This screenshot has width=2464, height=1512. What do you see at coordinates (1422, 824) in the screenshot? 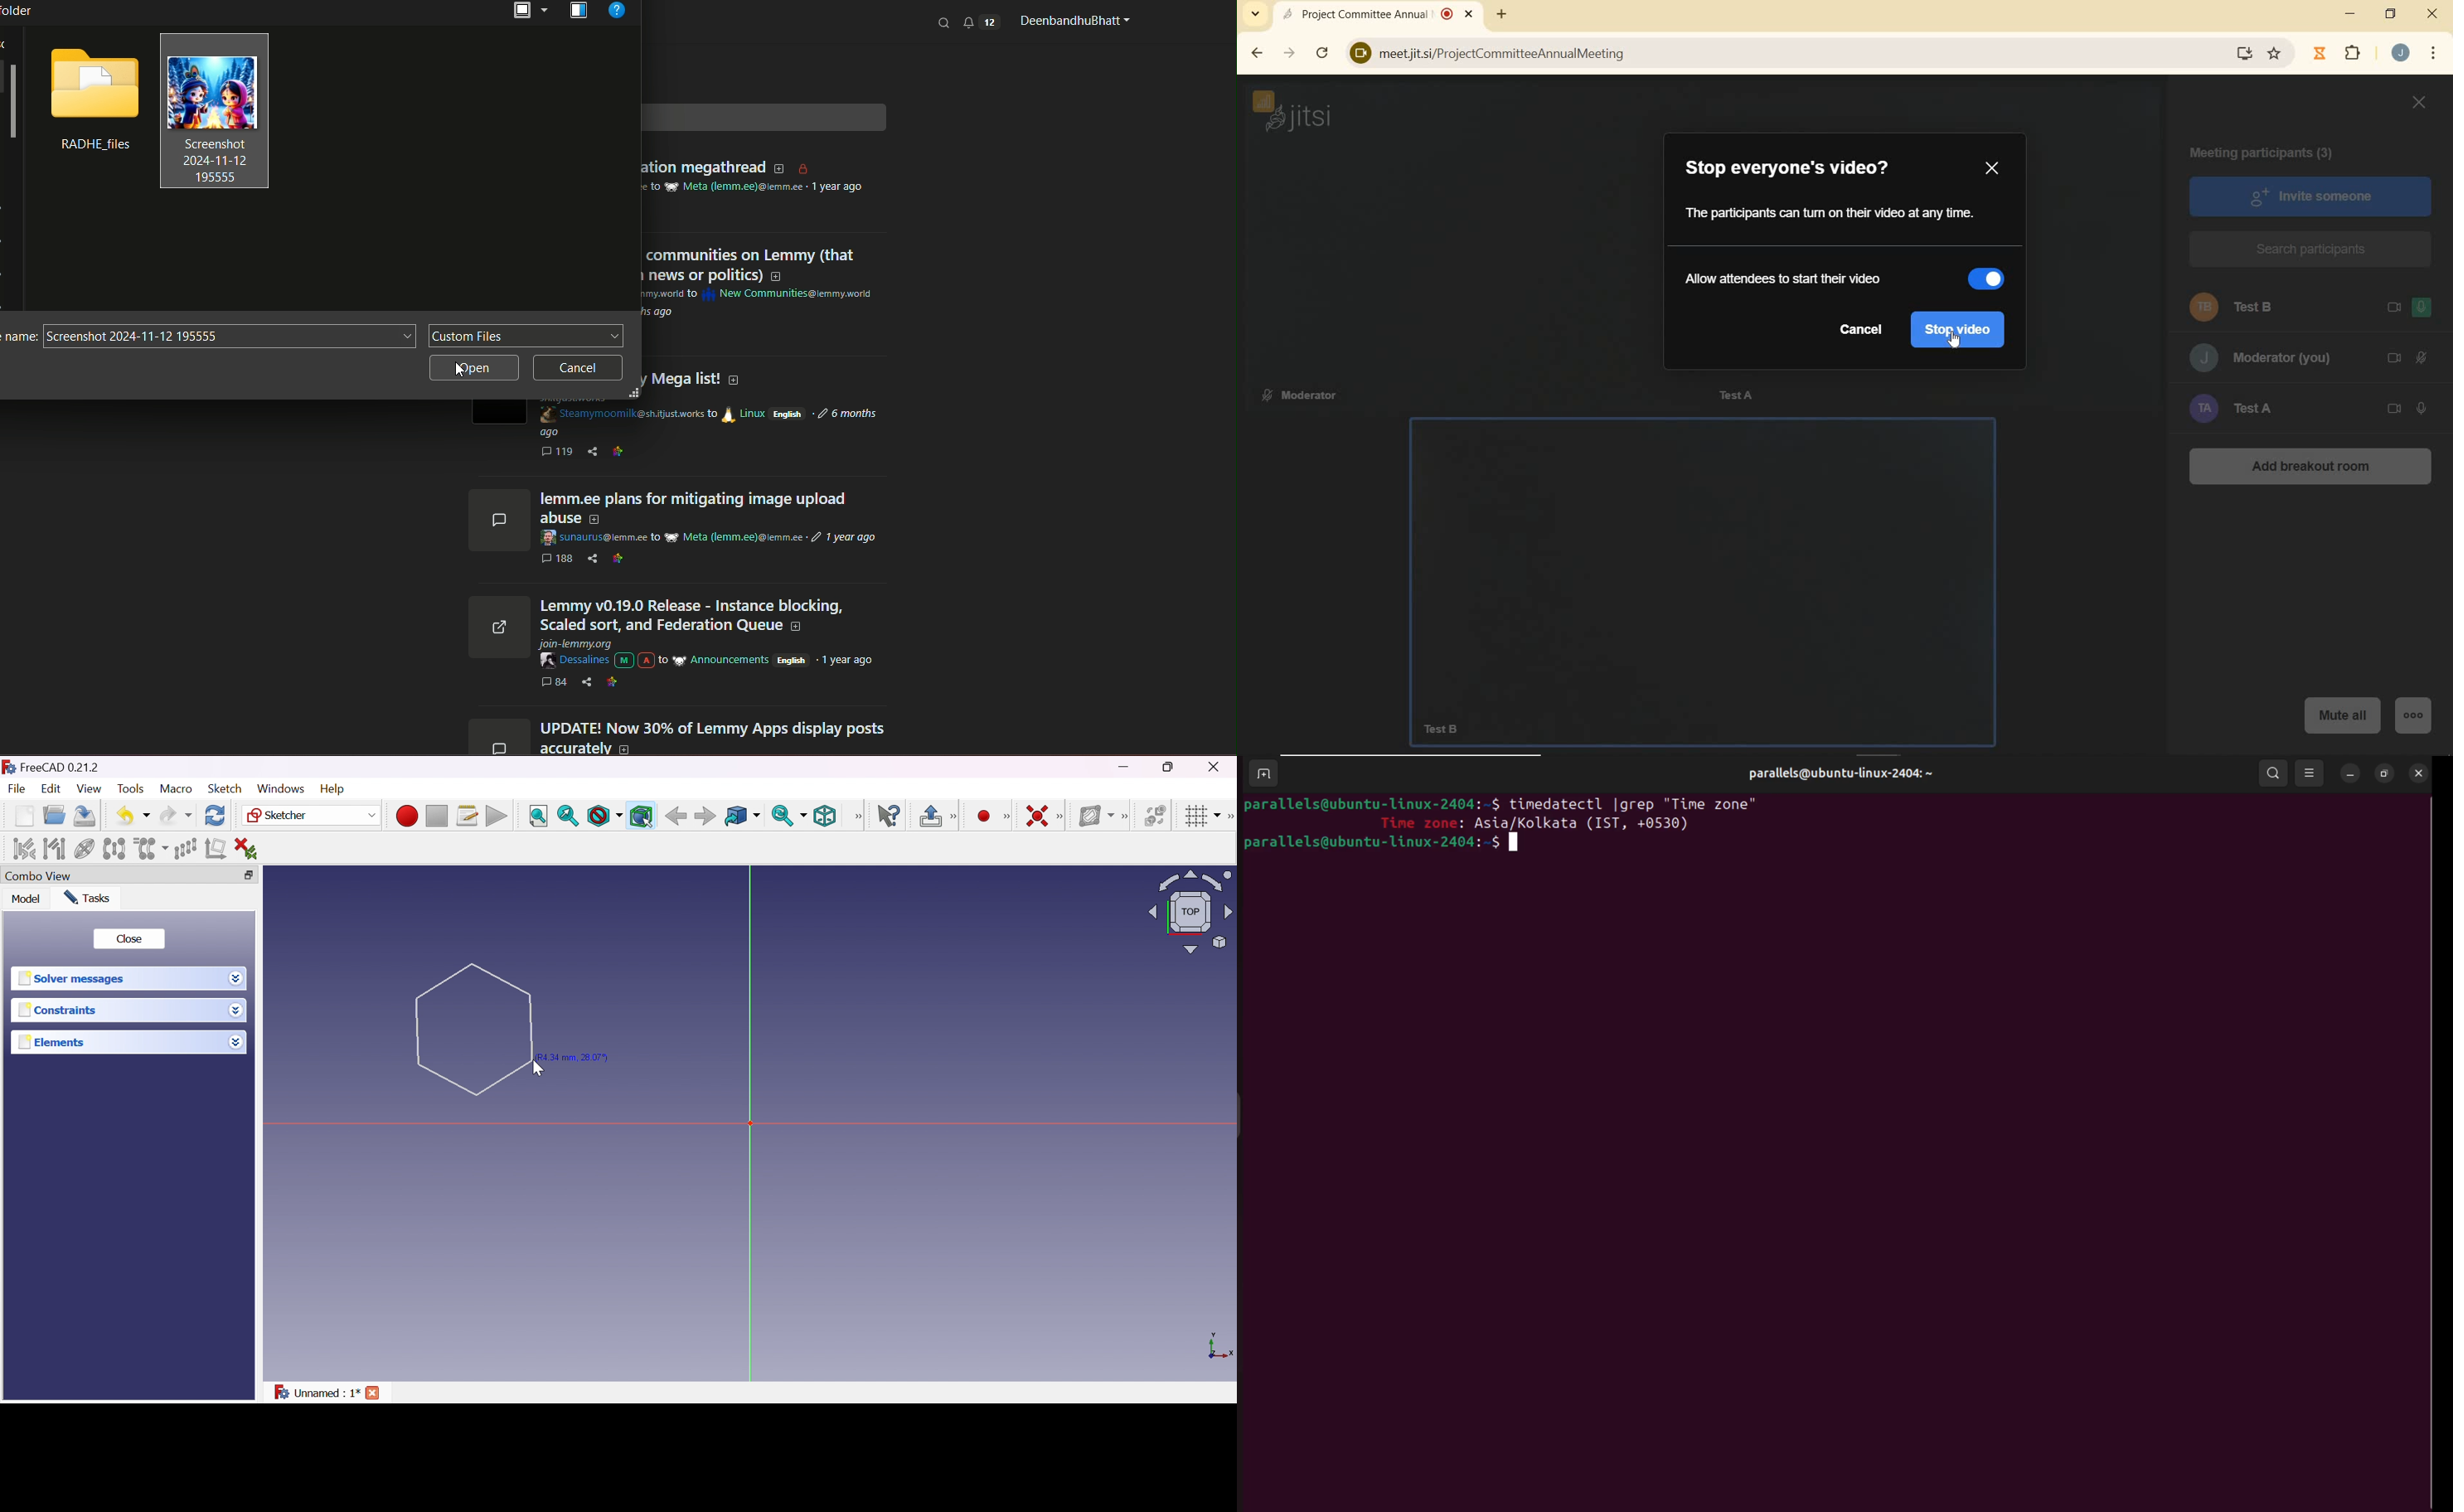
I see `Time zone:` at bounding box center [1422, 824].